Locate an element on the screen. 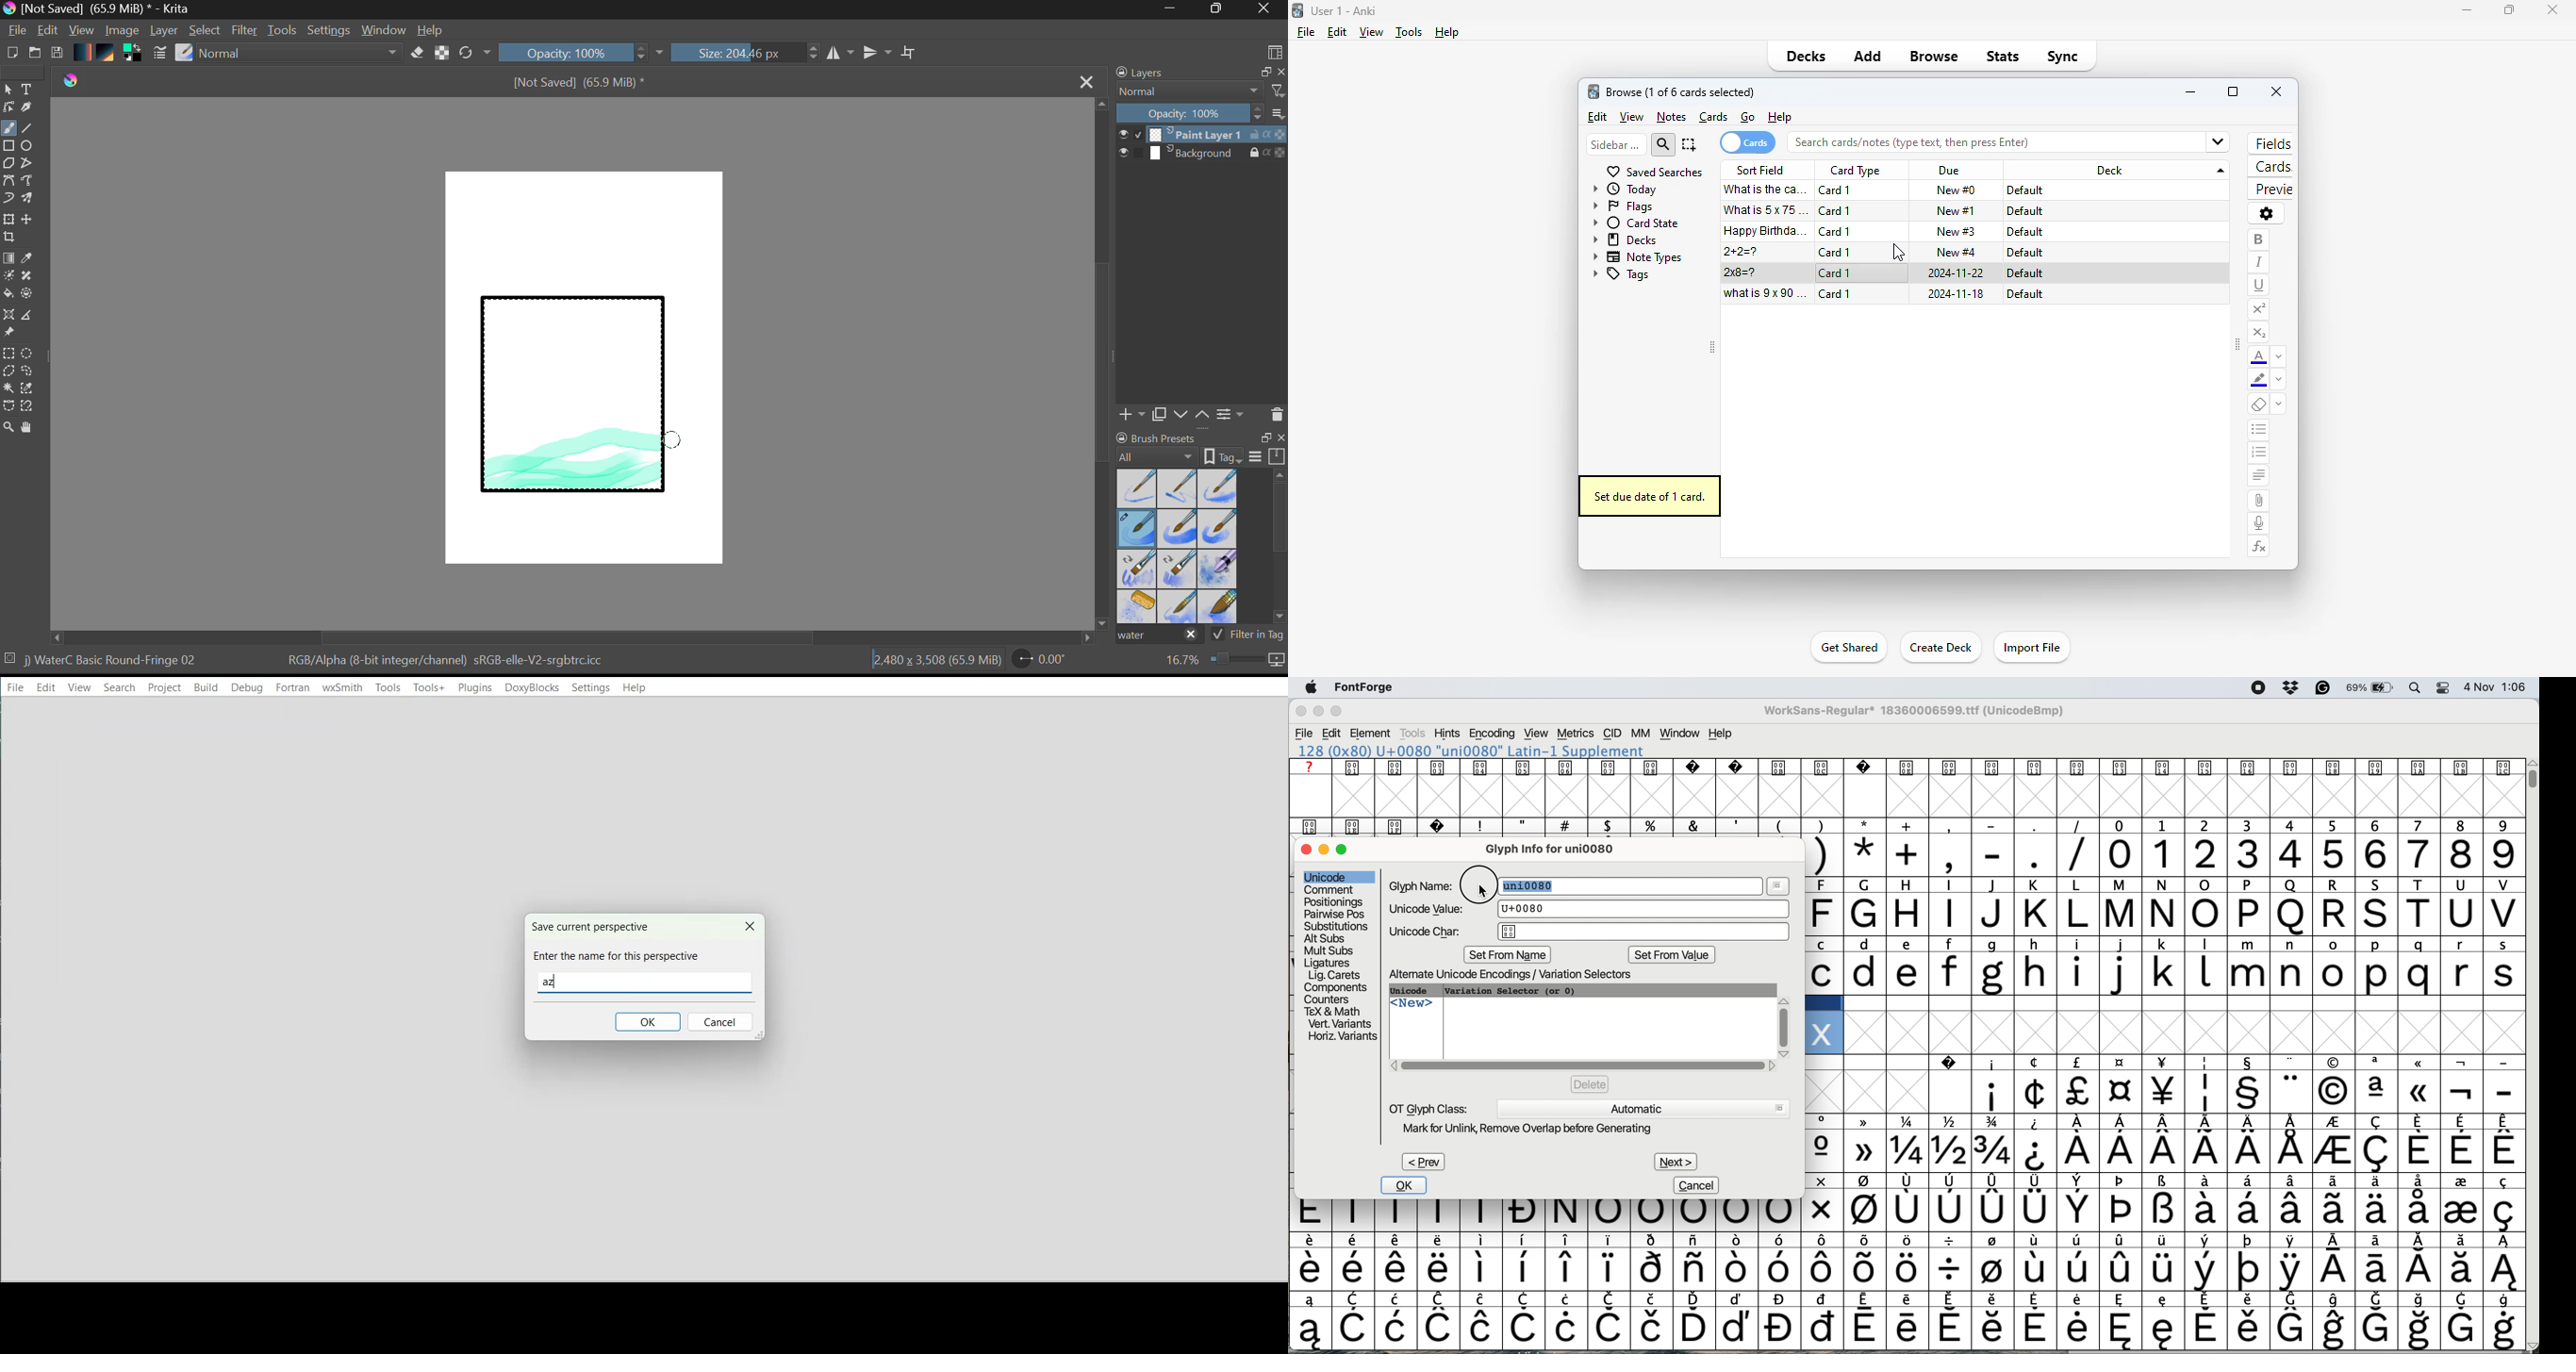  Image is located at coordinates (123, 32).